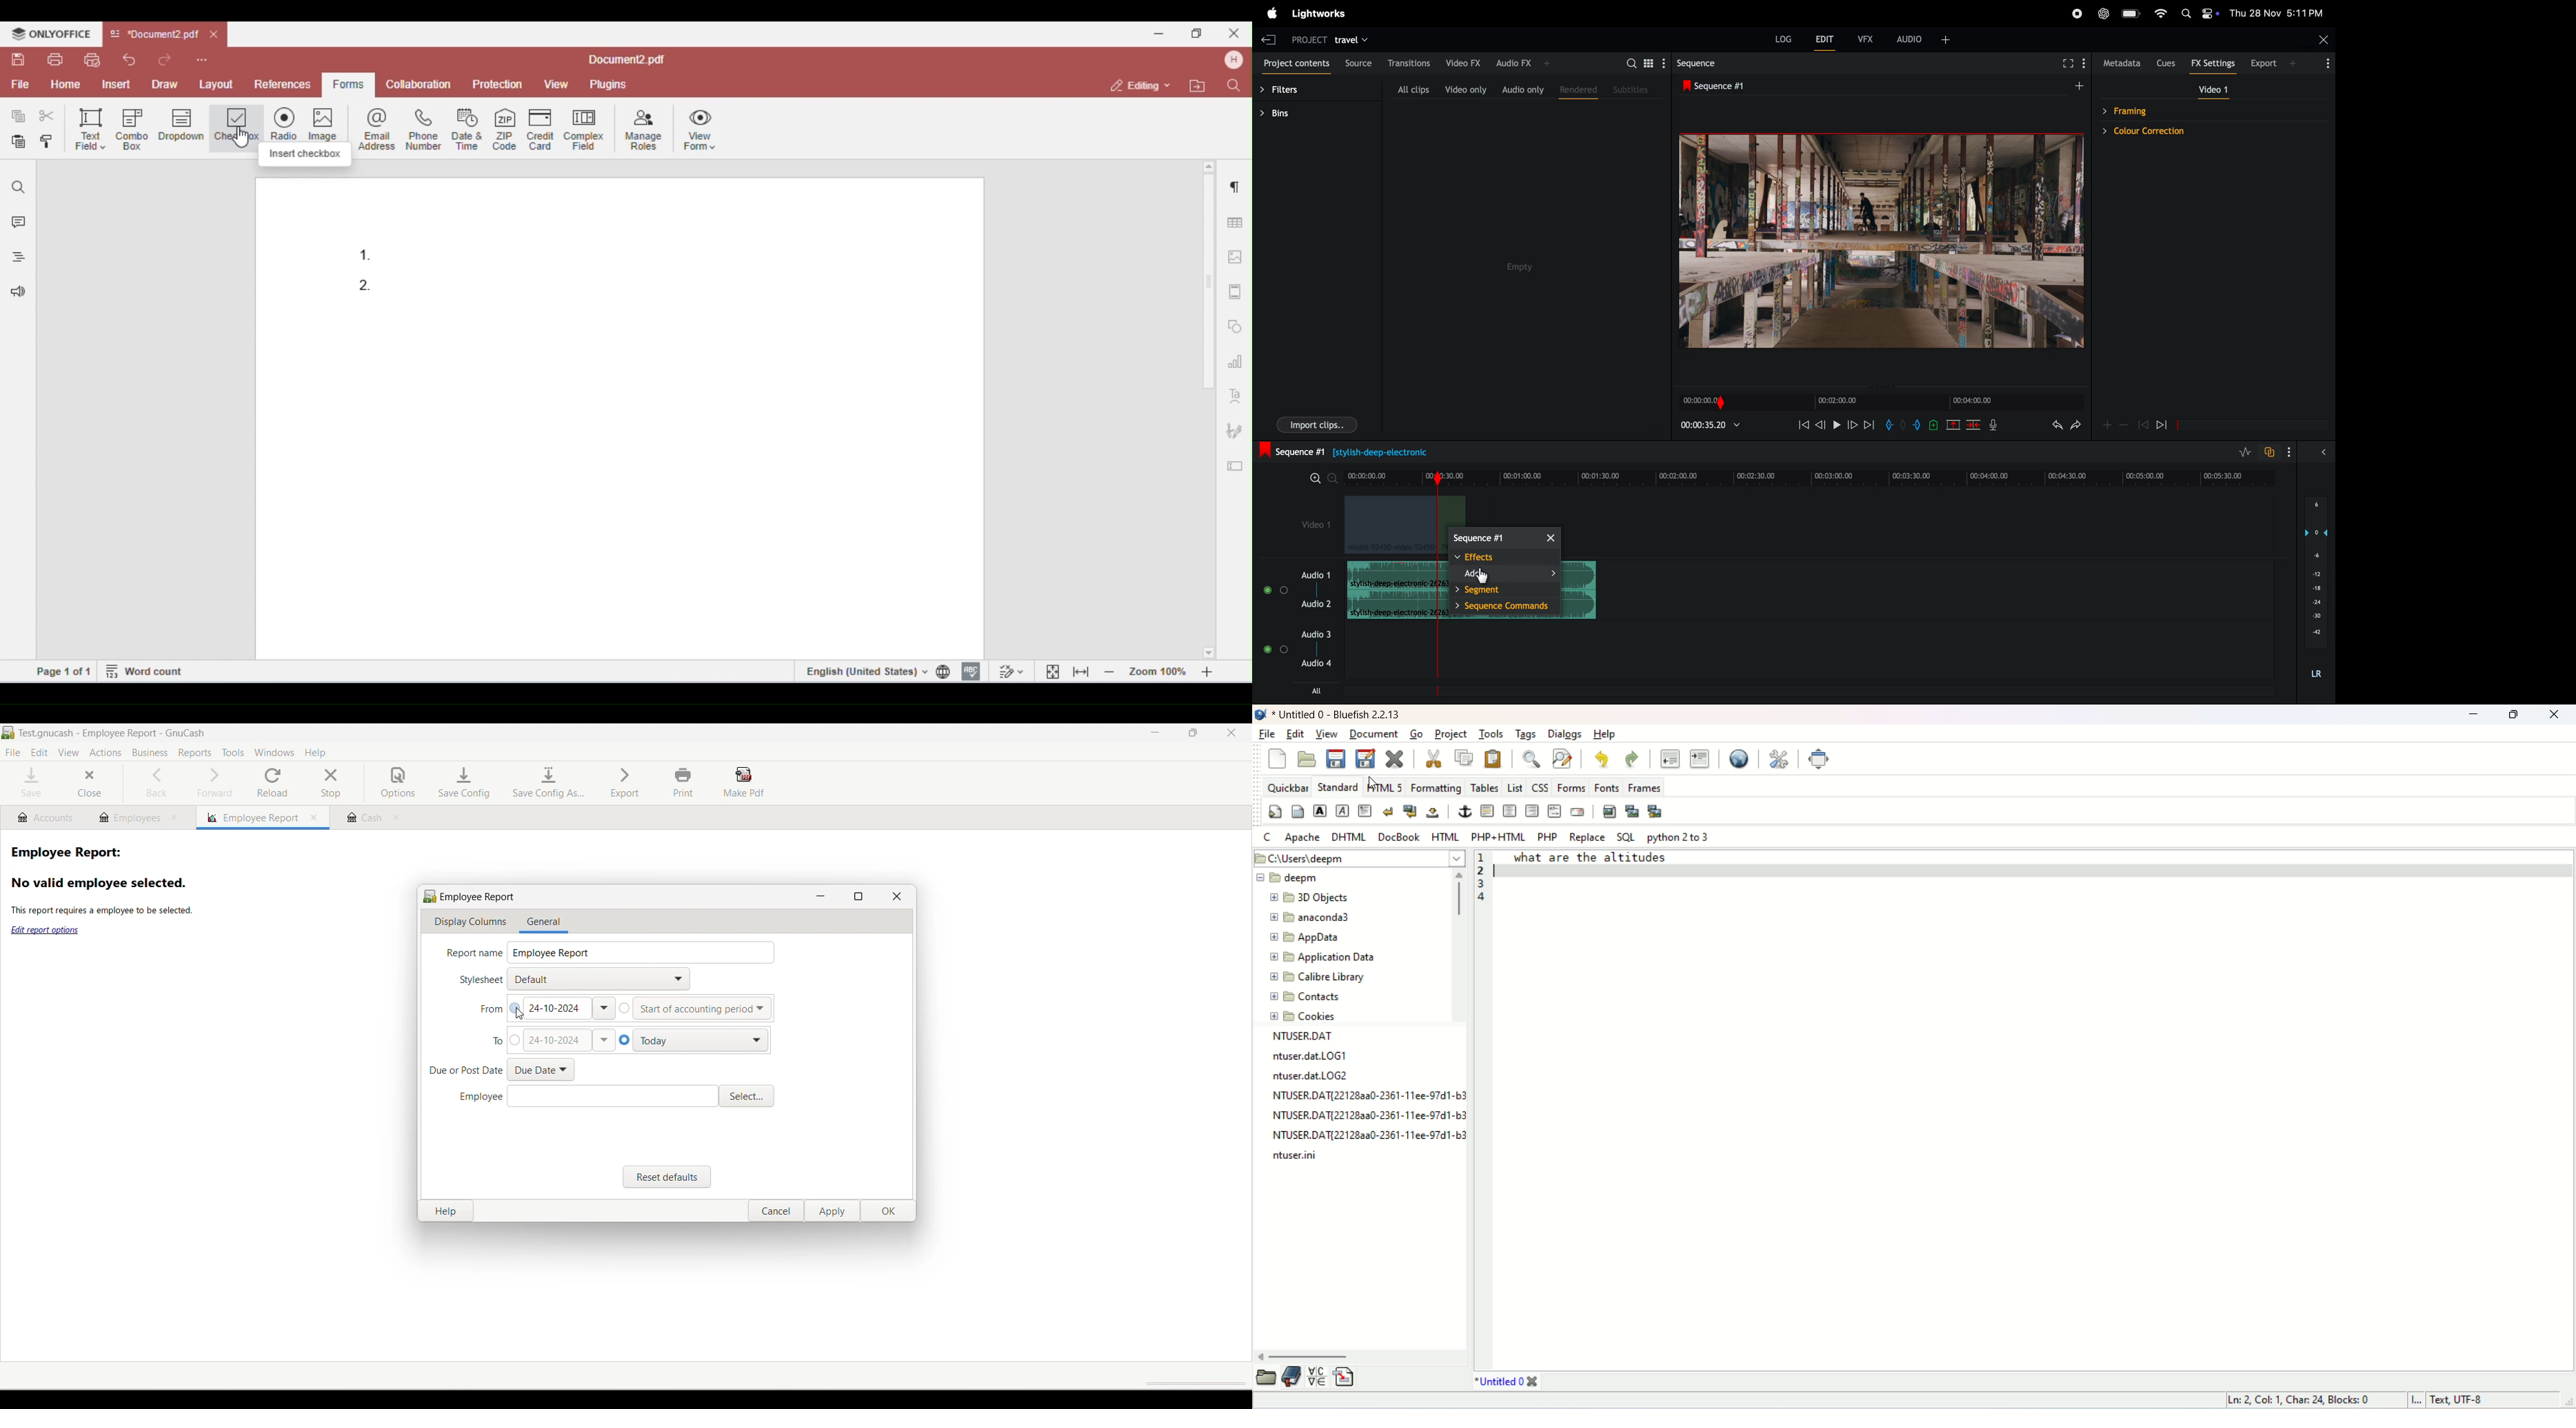 This screenshot has height=1428, width=2576. Describe the element at coordinates (2419, 1400) in the screenshot. I see `I` at that location.